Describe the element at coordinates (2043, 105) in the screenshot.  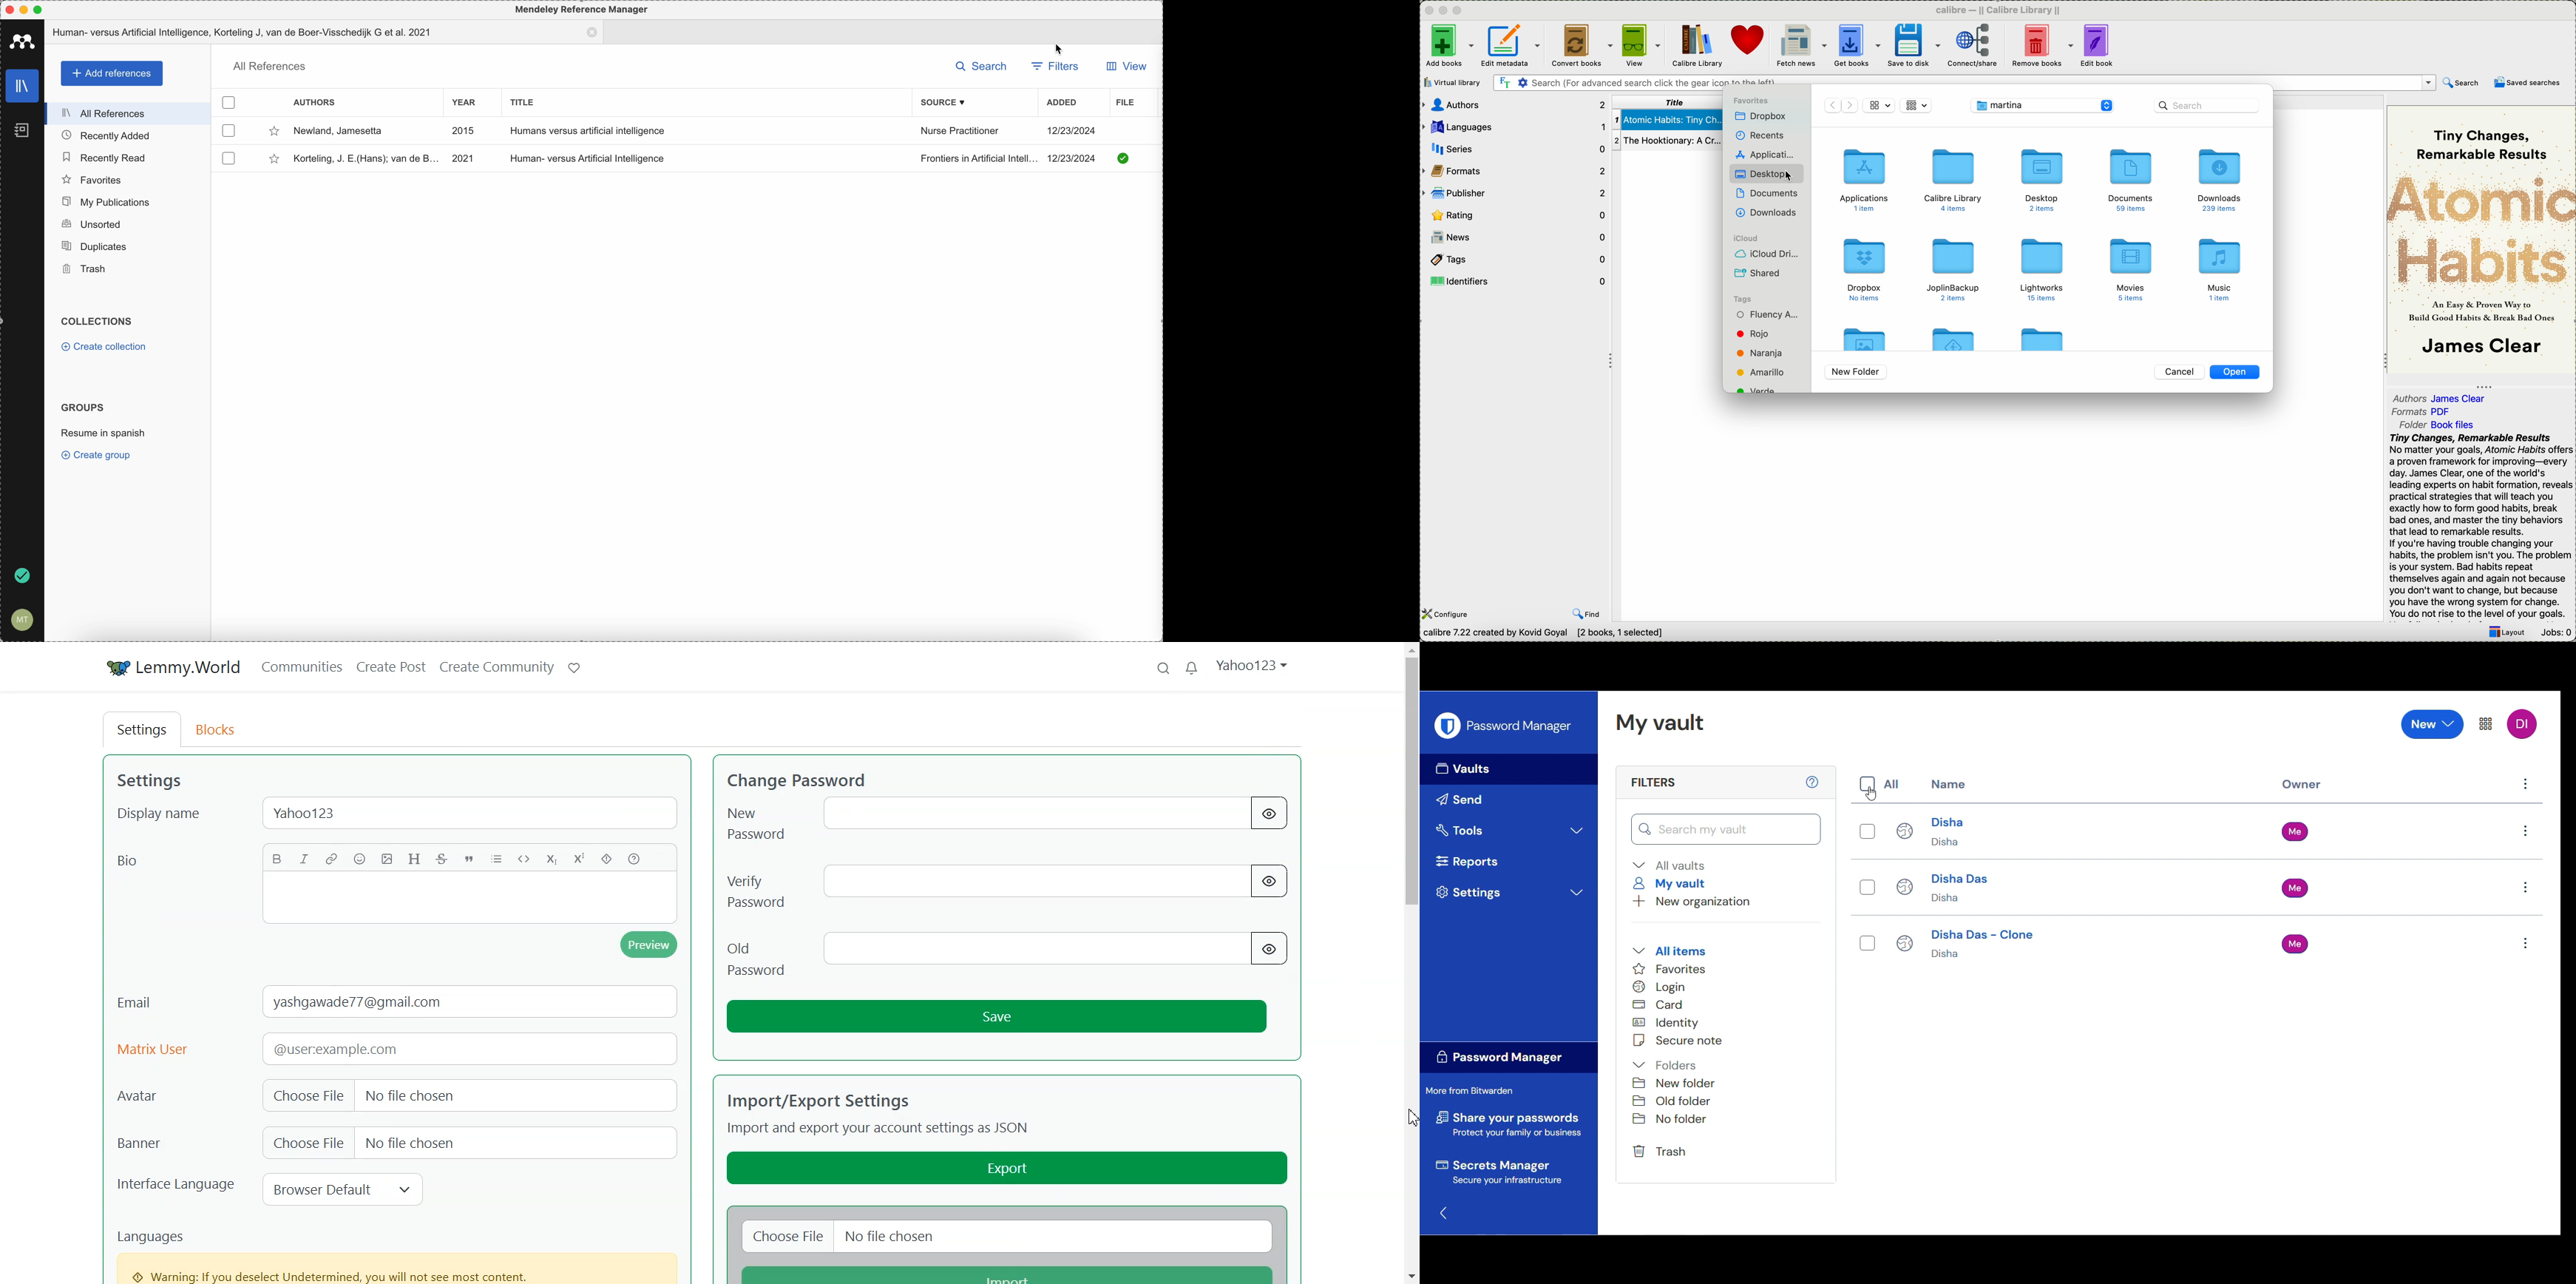
I see `location` at that location.